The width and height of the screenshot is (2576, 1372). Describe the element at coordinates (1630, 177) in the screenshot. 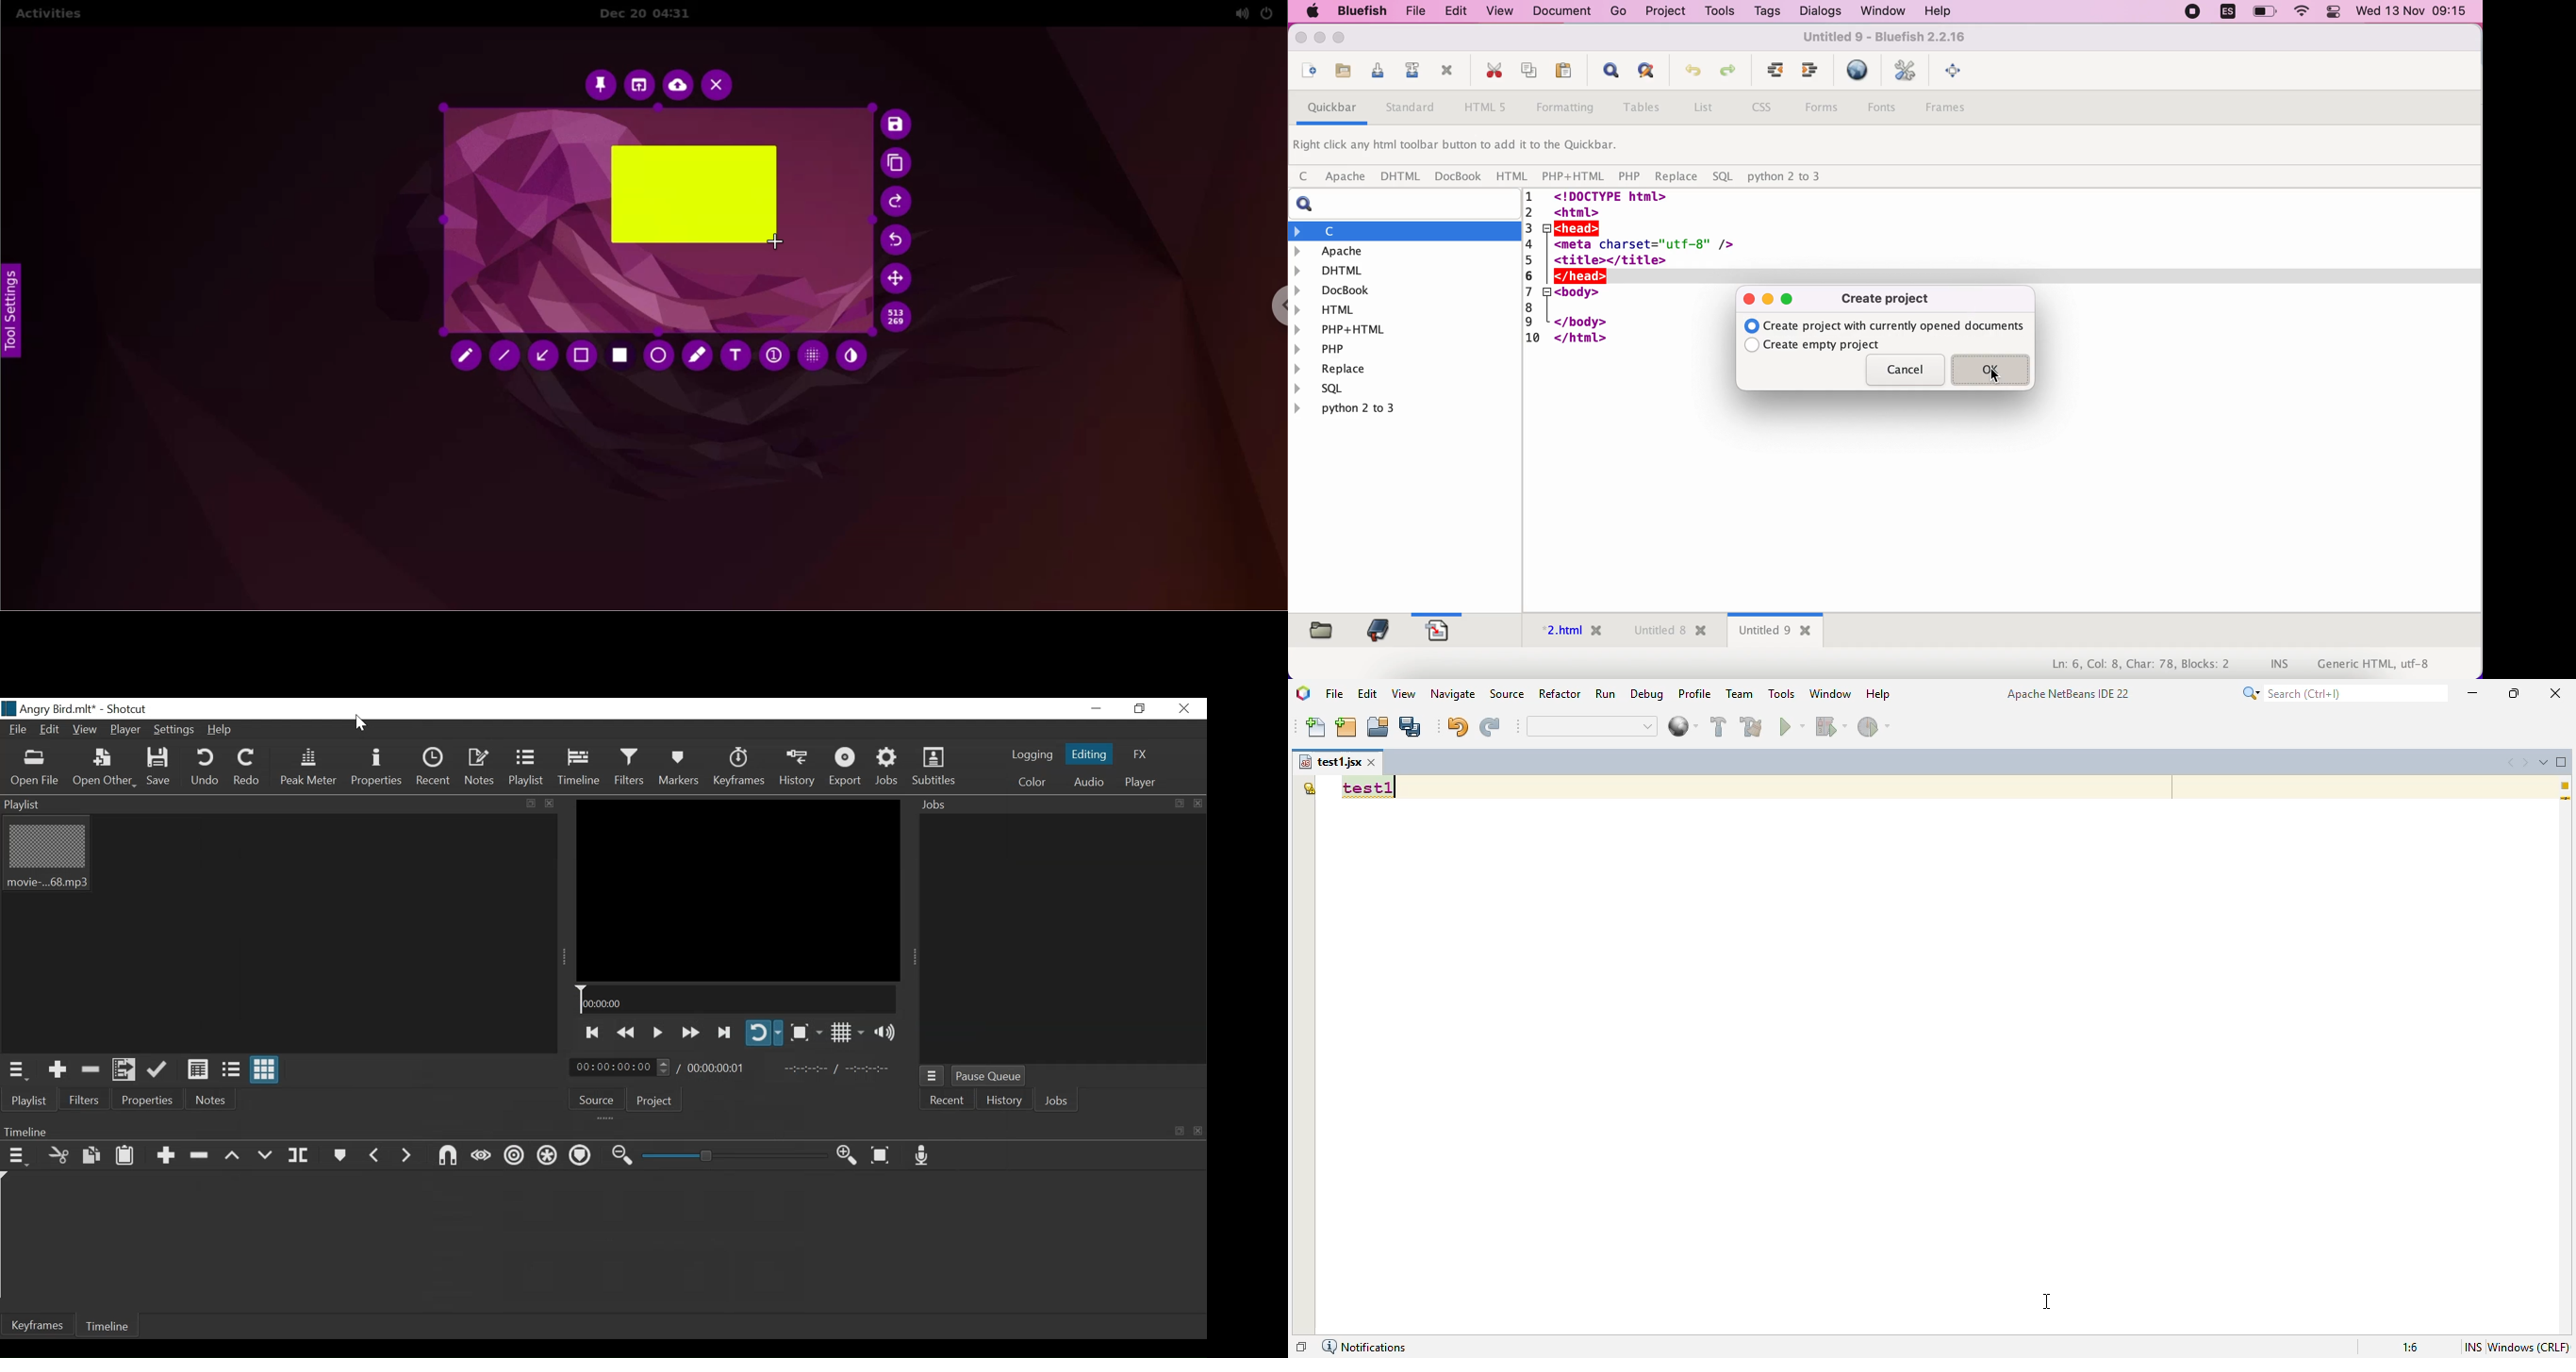

I see `php` at that location.